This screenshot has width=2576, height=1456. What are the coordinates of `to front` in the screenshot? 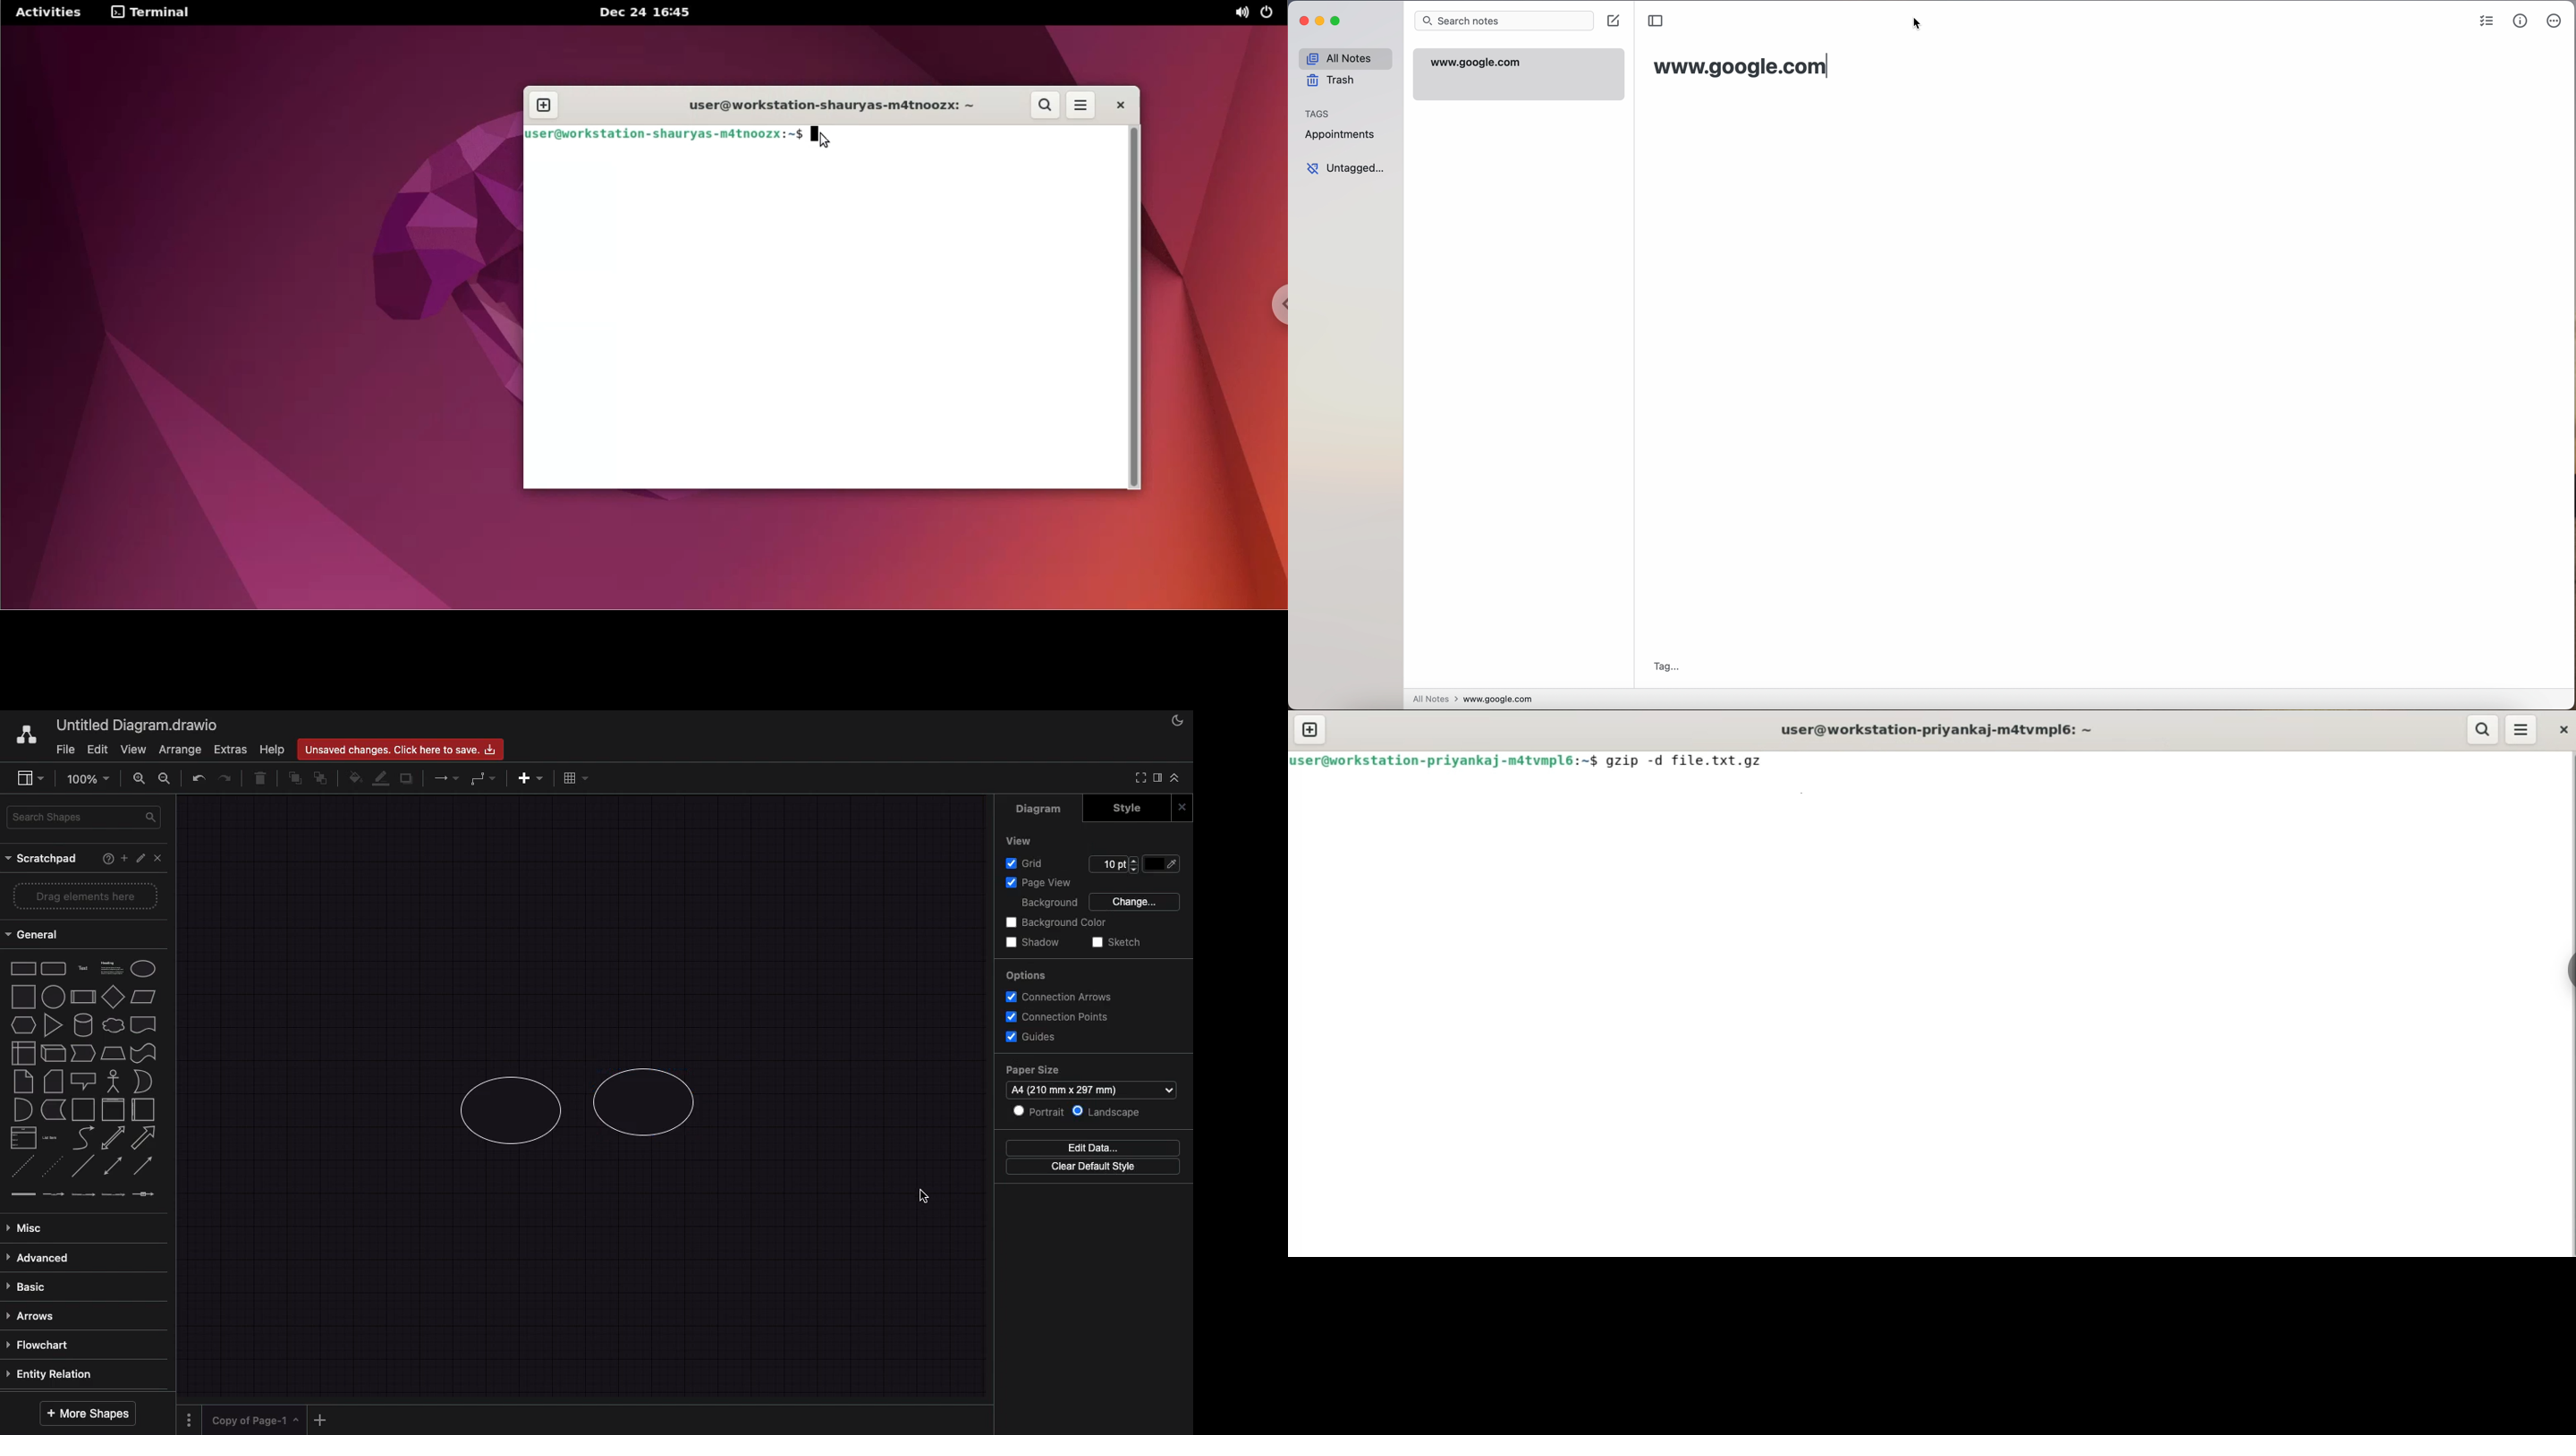 It's located at (293, 779).